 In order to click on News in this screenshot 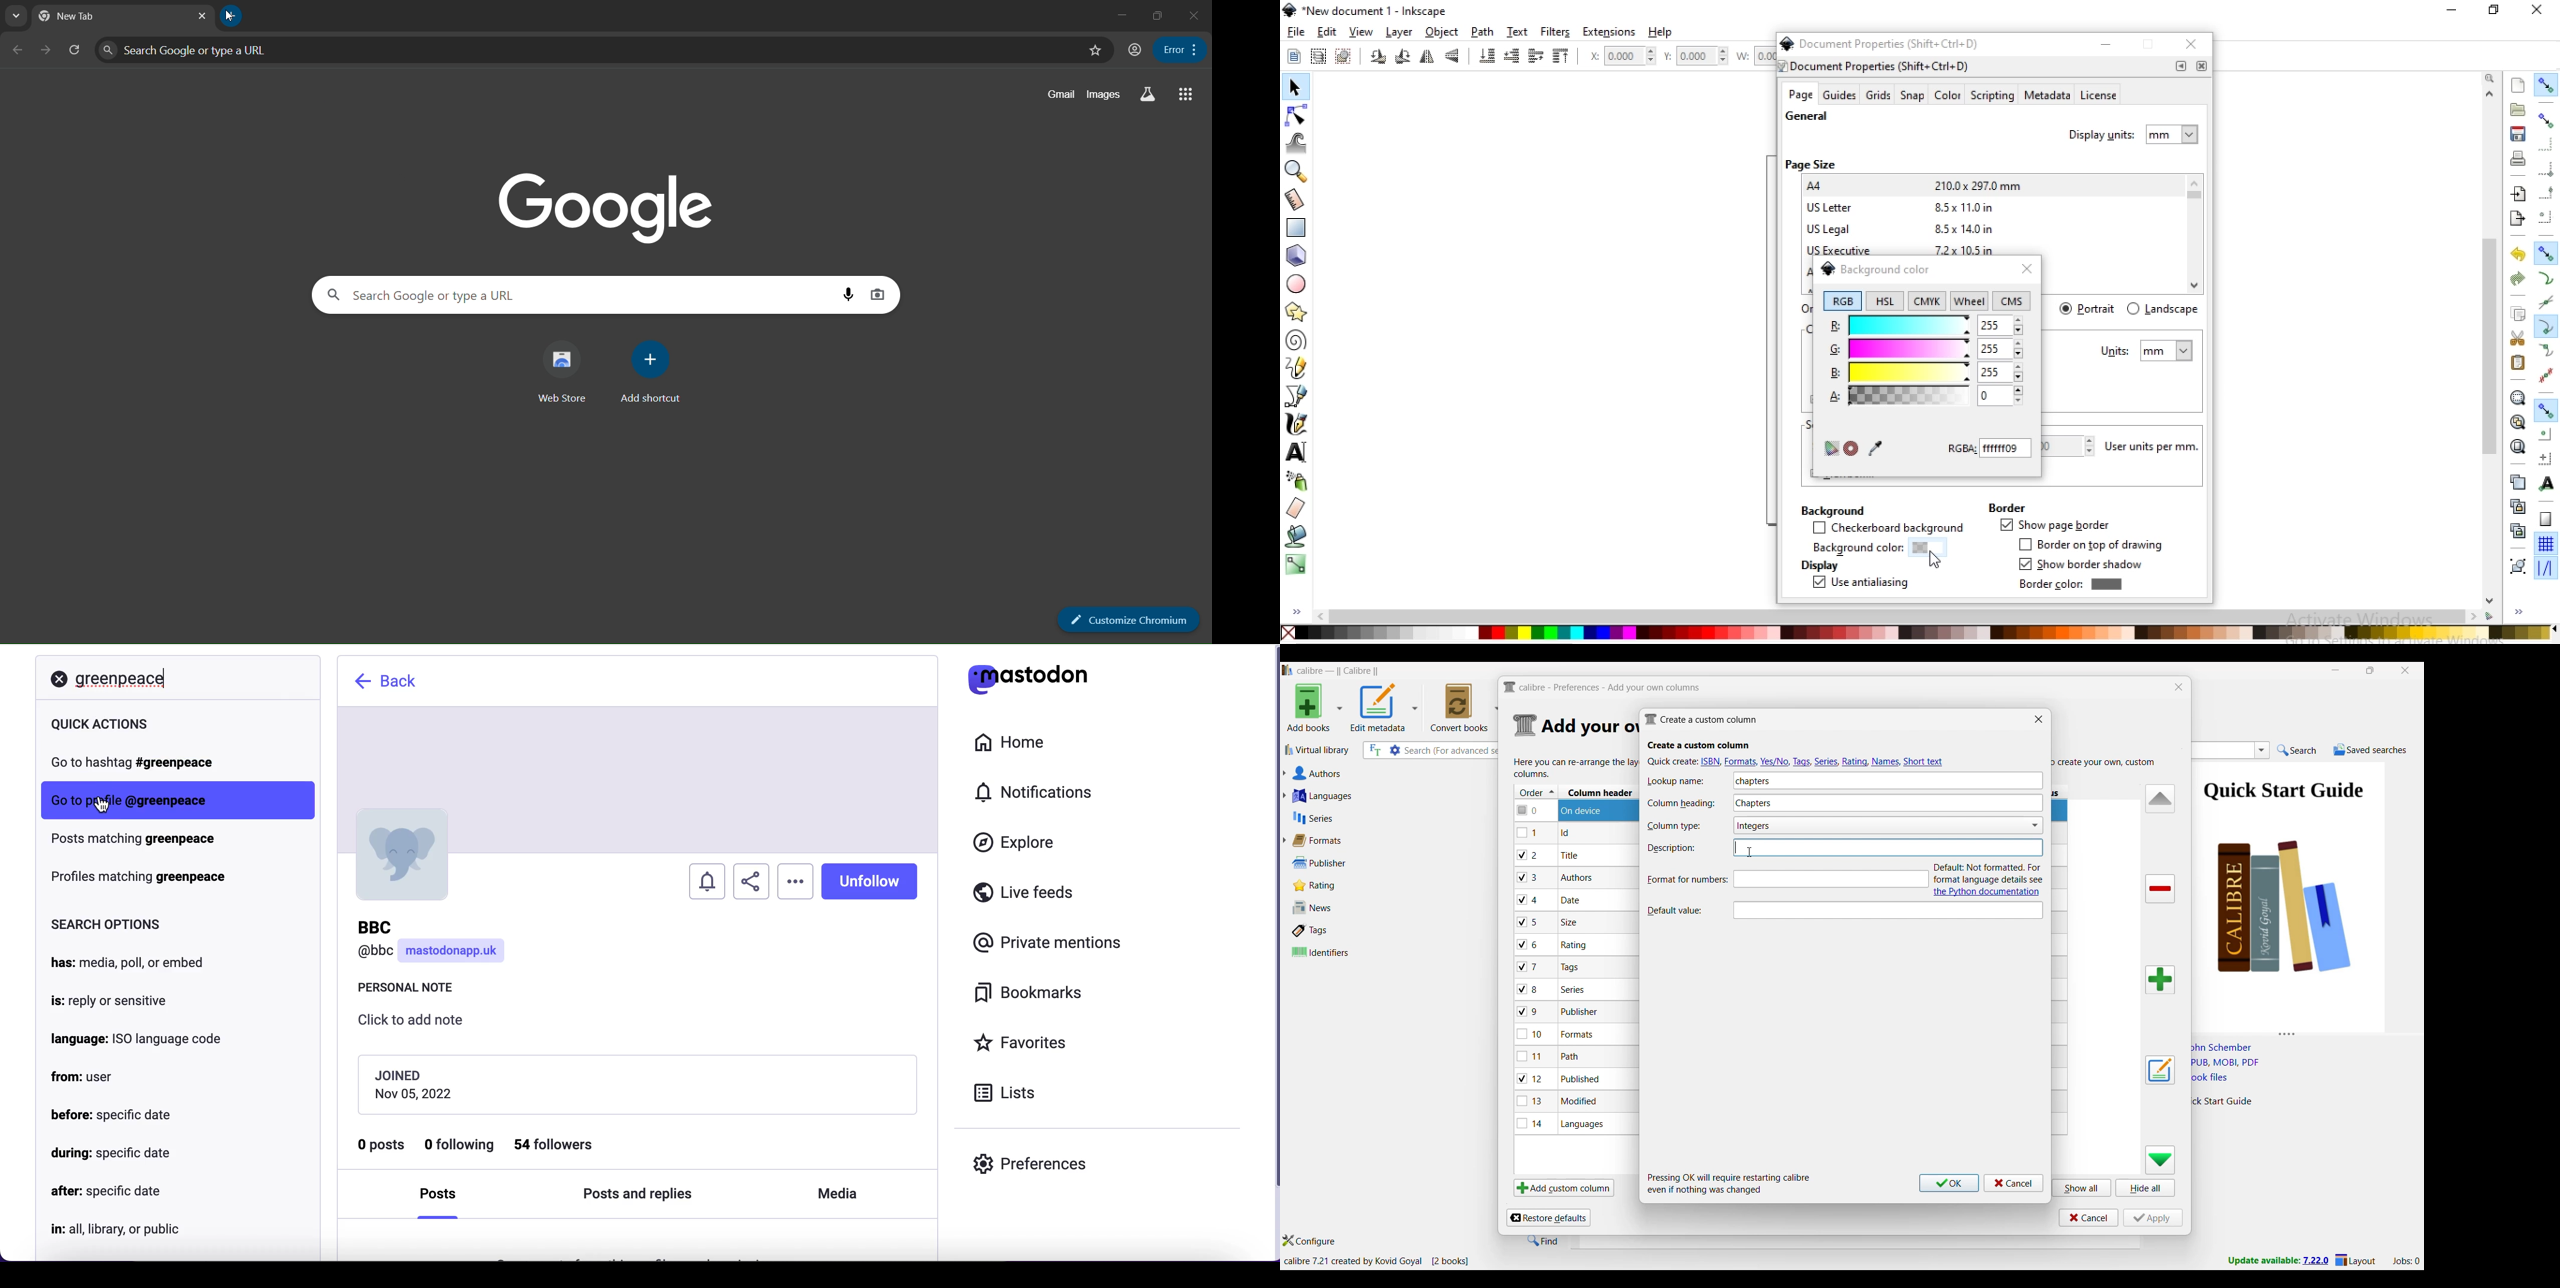, I will do `click(1335, 908)`.